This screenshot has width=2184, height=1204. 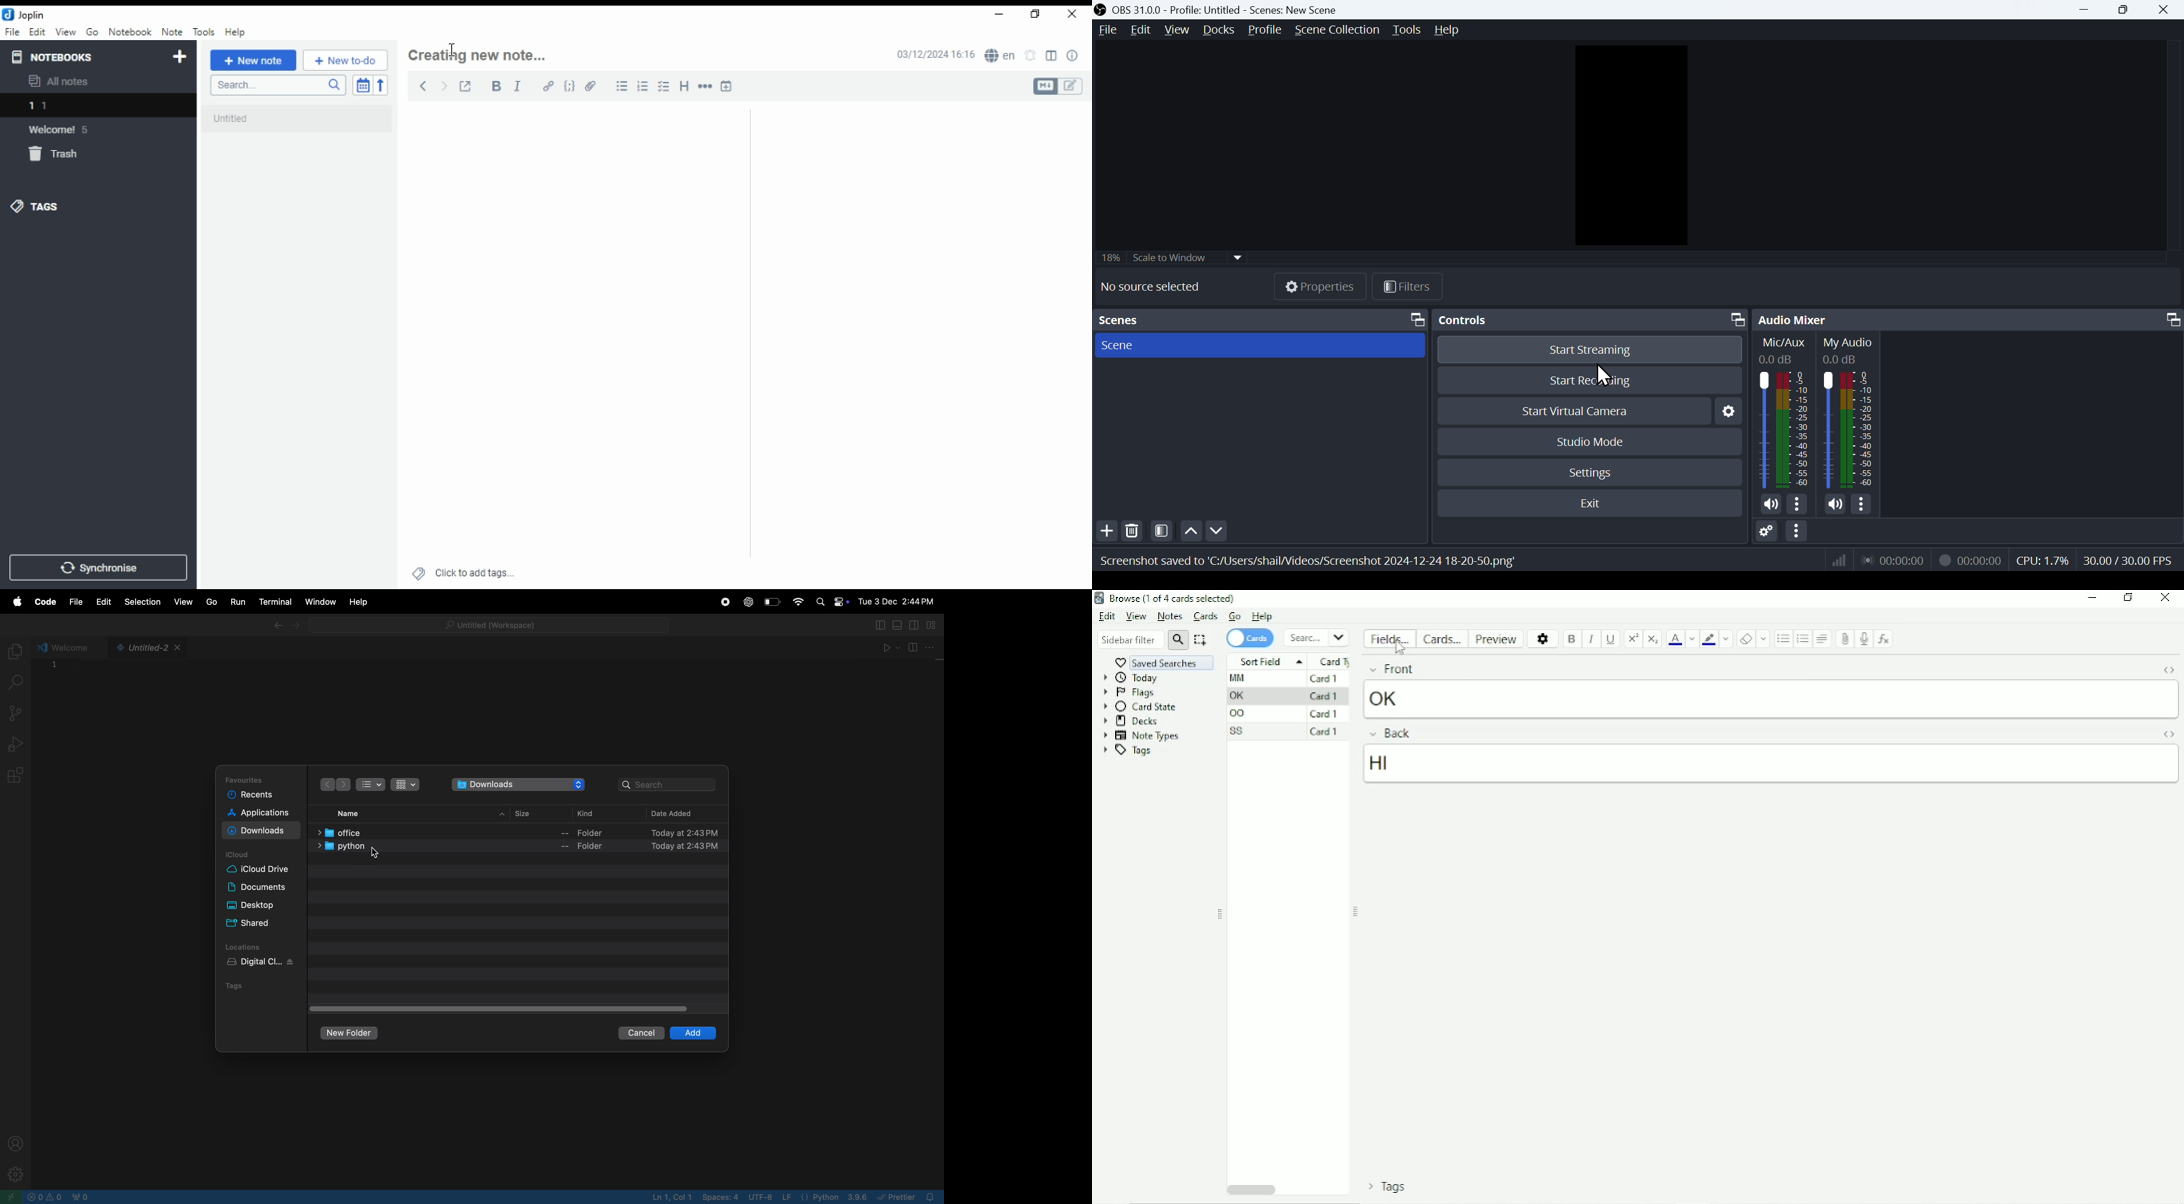 I want to click on attach file, so click(x=591, y=85).